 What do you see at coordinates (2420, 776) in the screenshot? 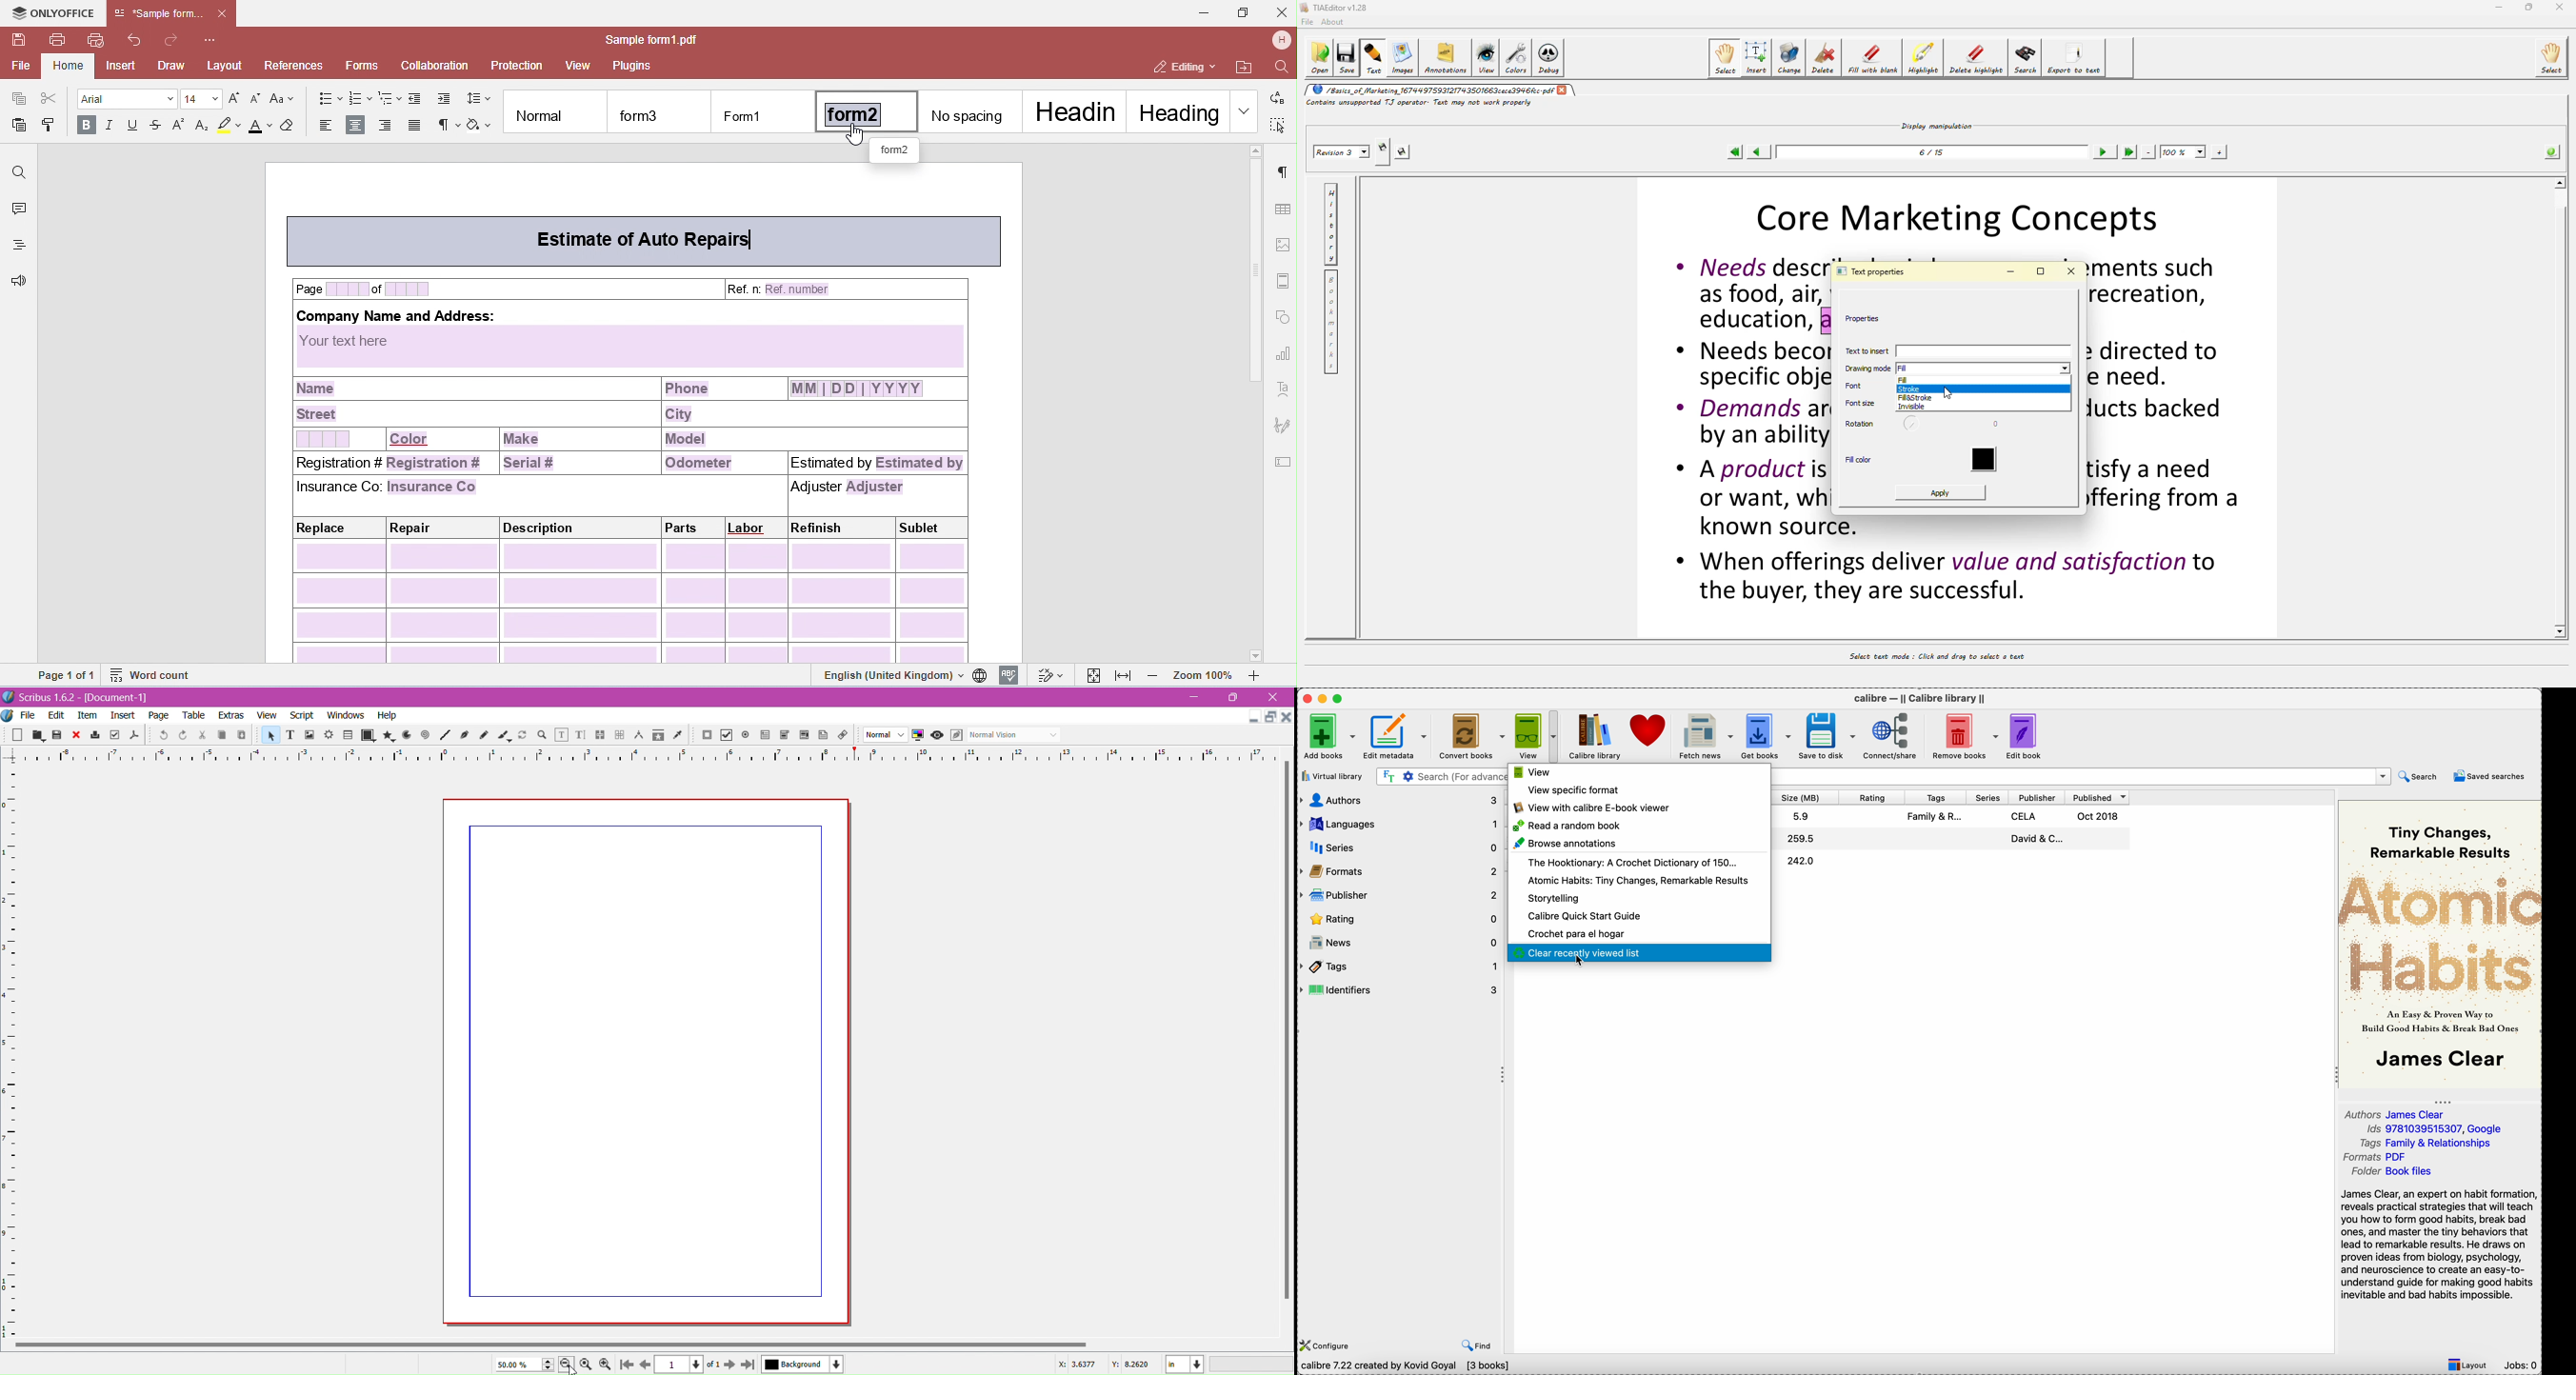
I see `search` at bounding box center [2420, 776].